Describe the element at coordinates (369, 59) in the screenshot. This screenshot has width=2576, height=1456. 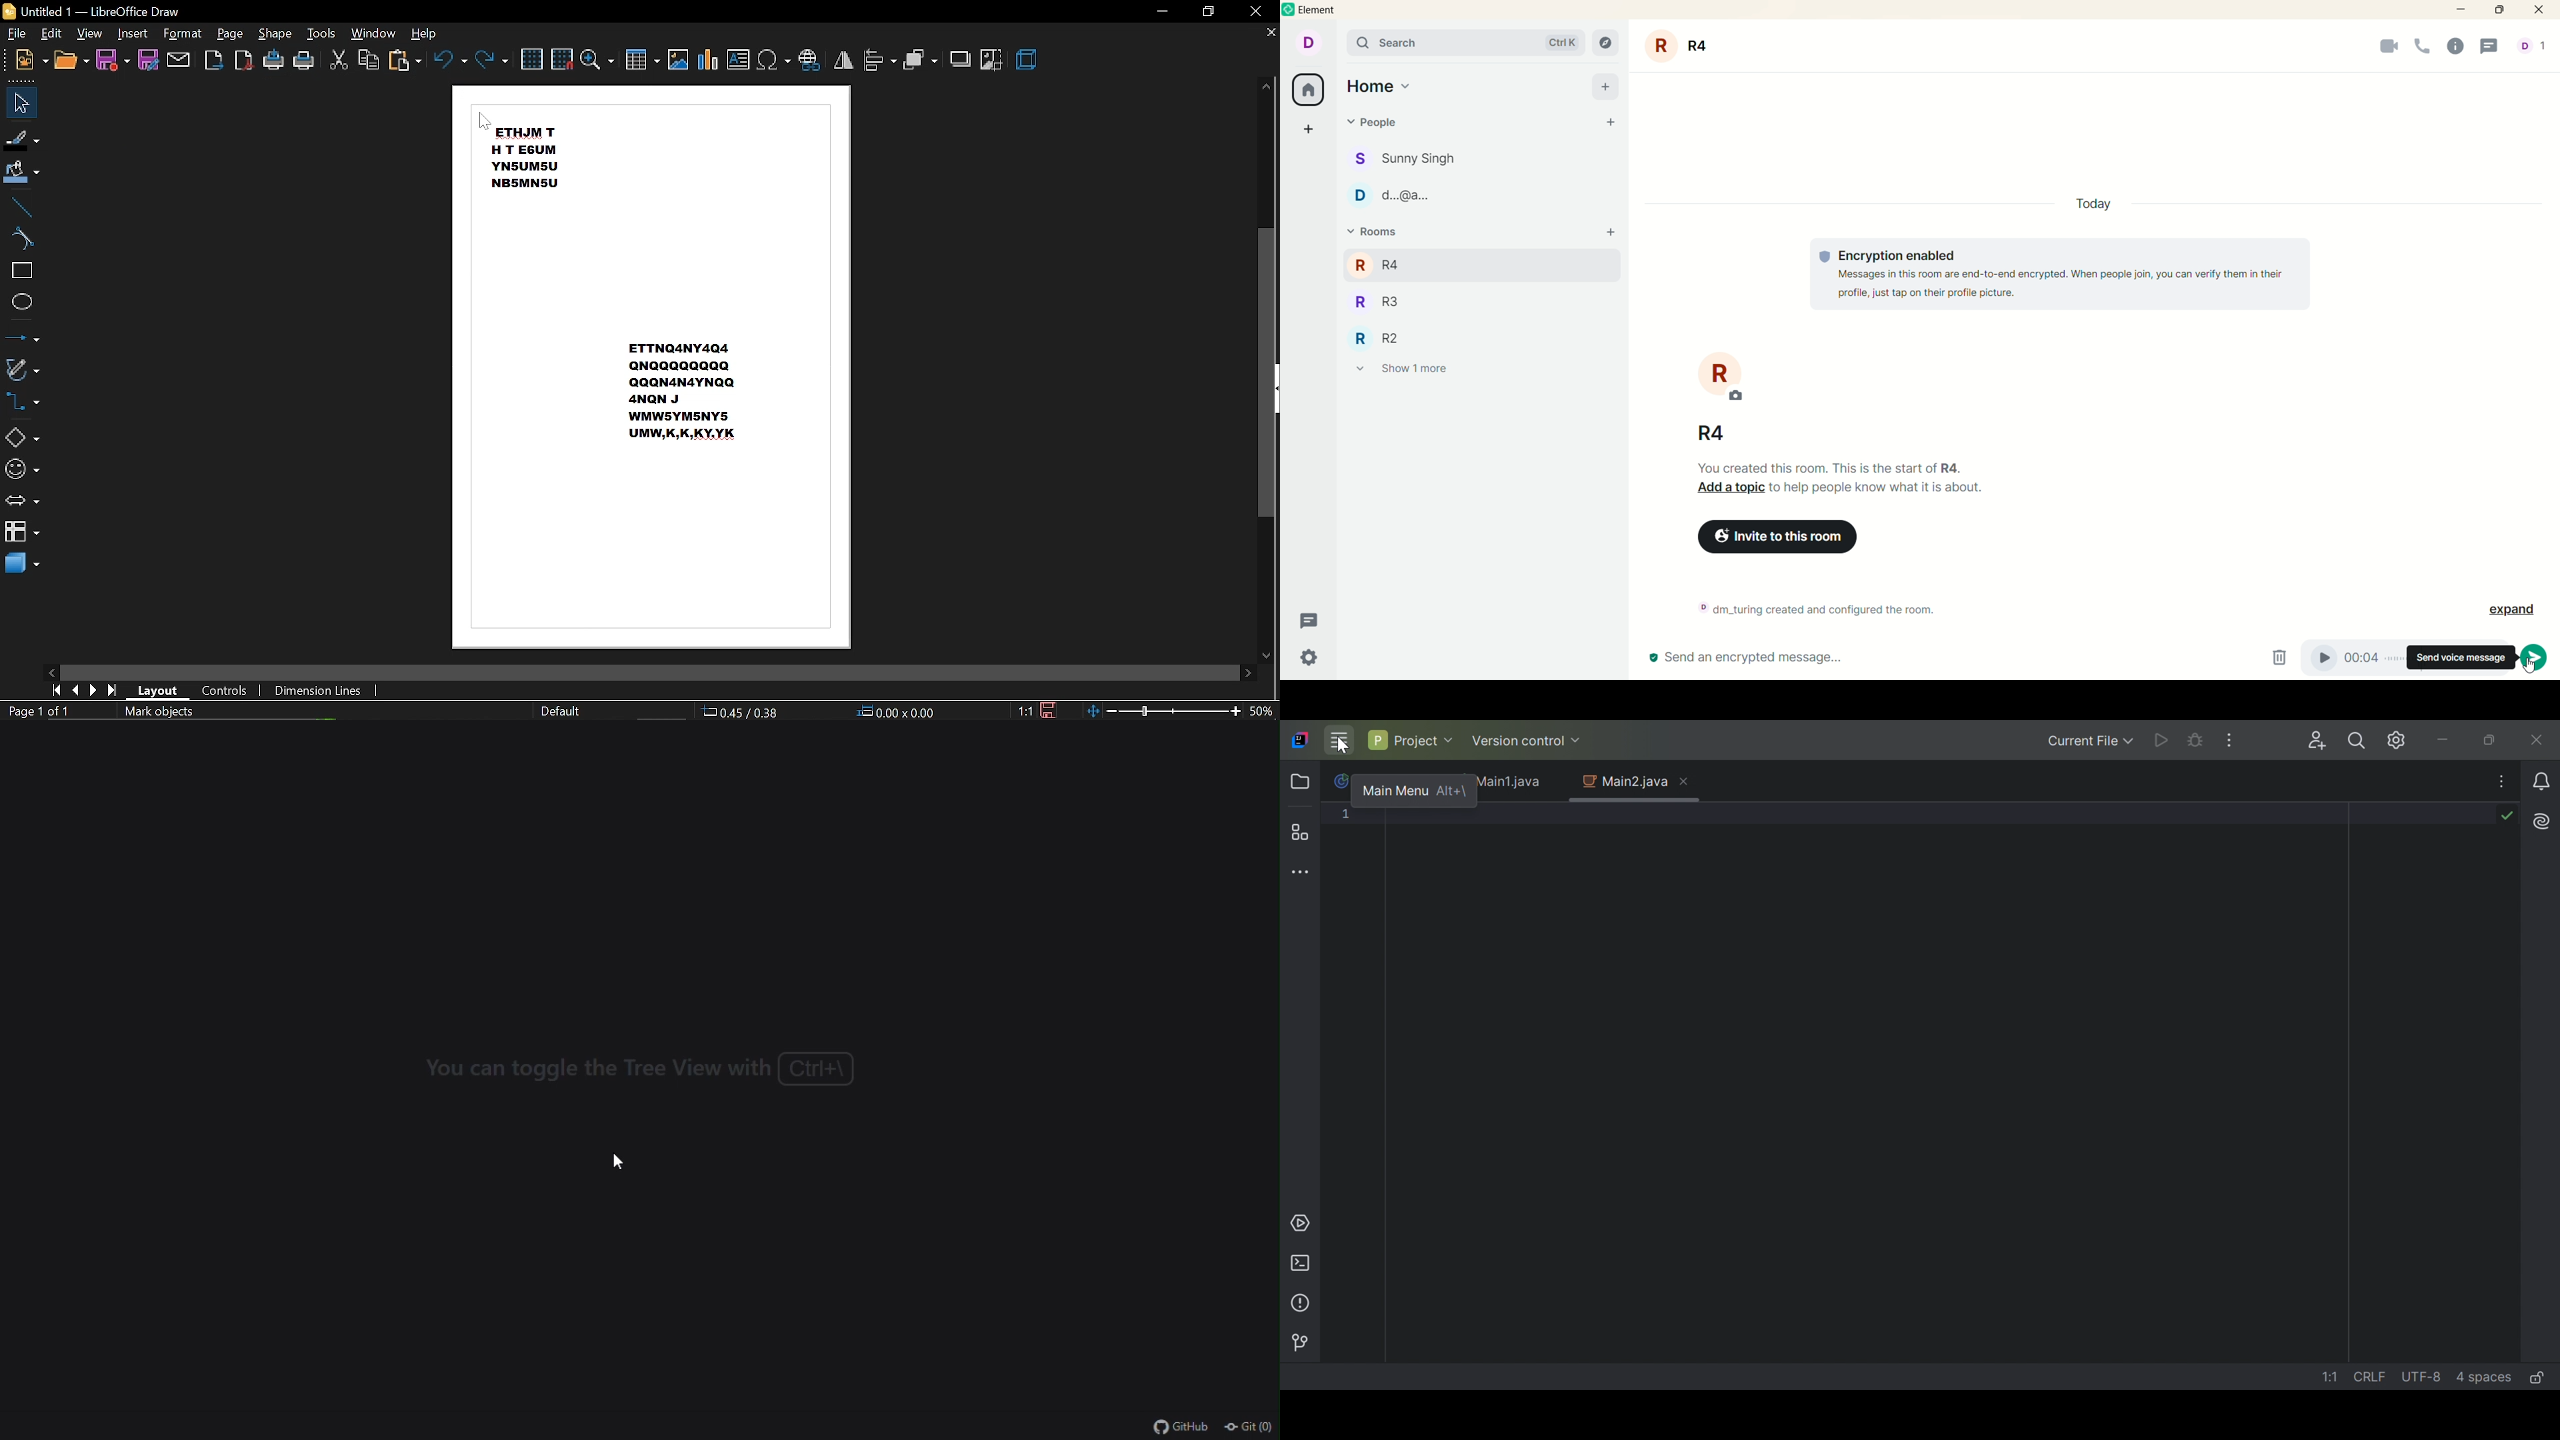
I see `copy ` at that location.